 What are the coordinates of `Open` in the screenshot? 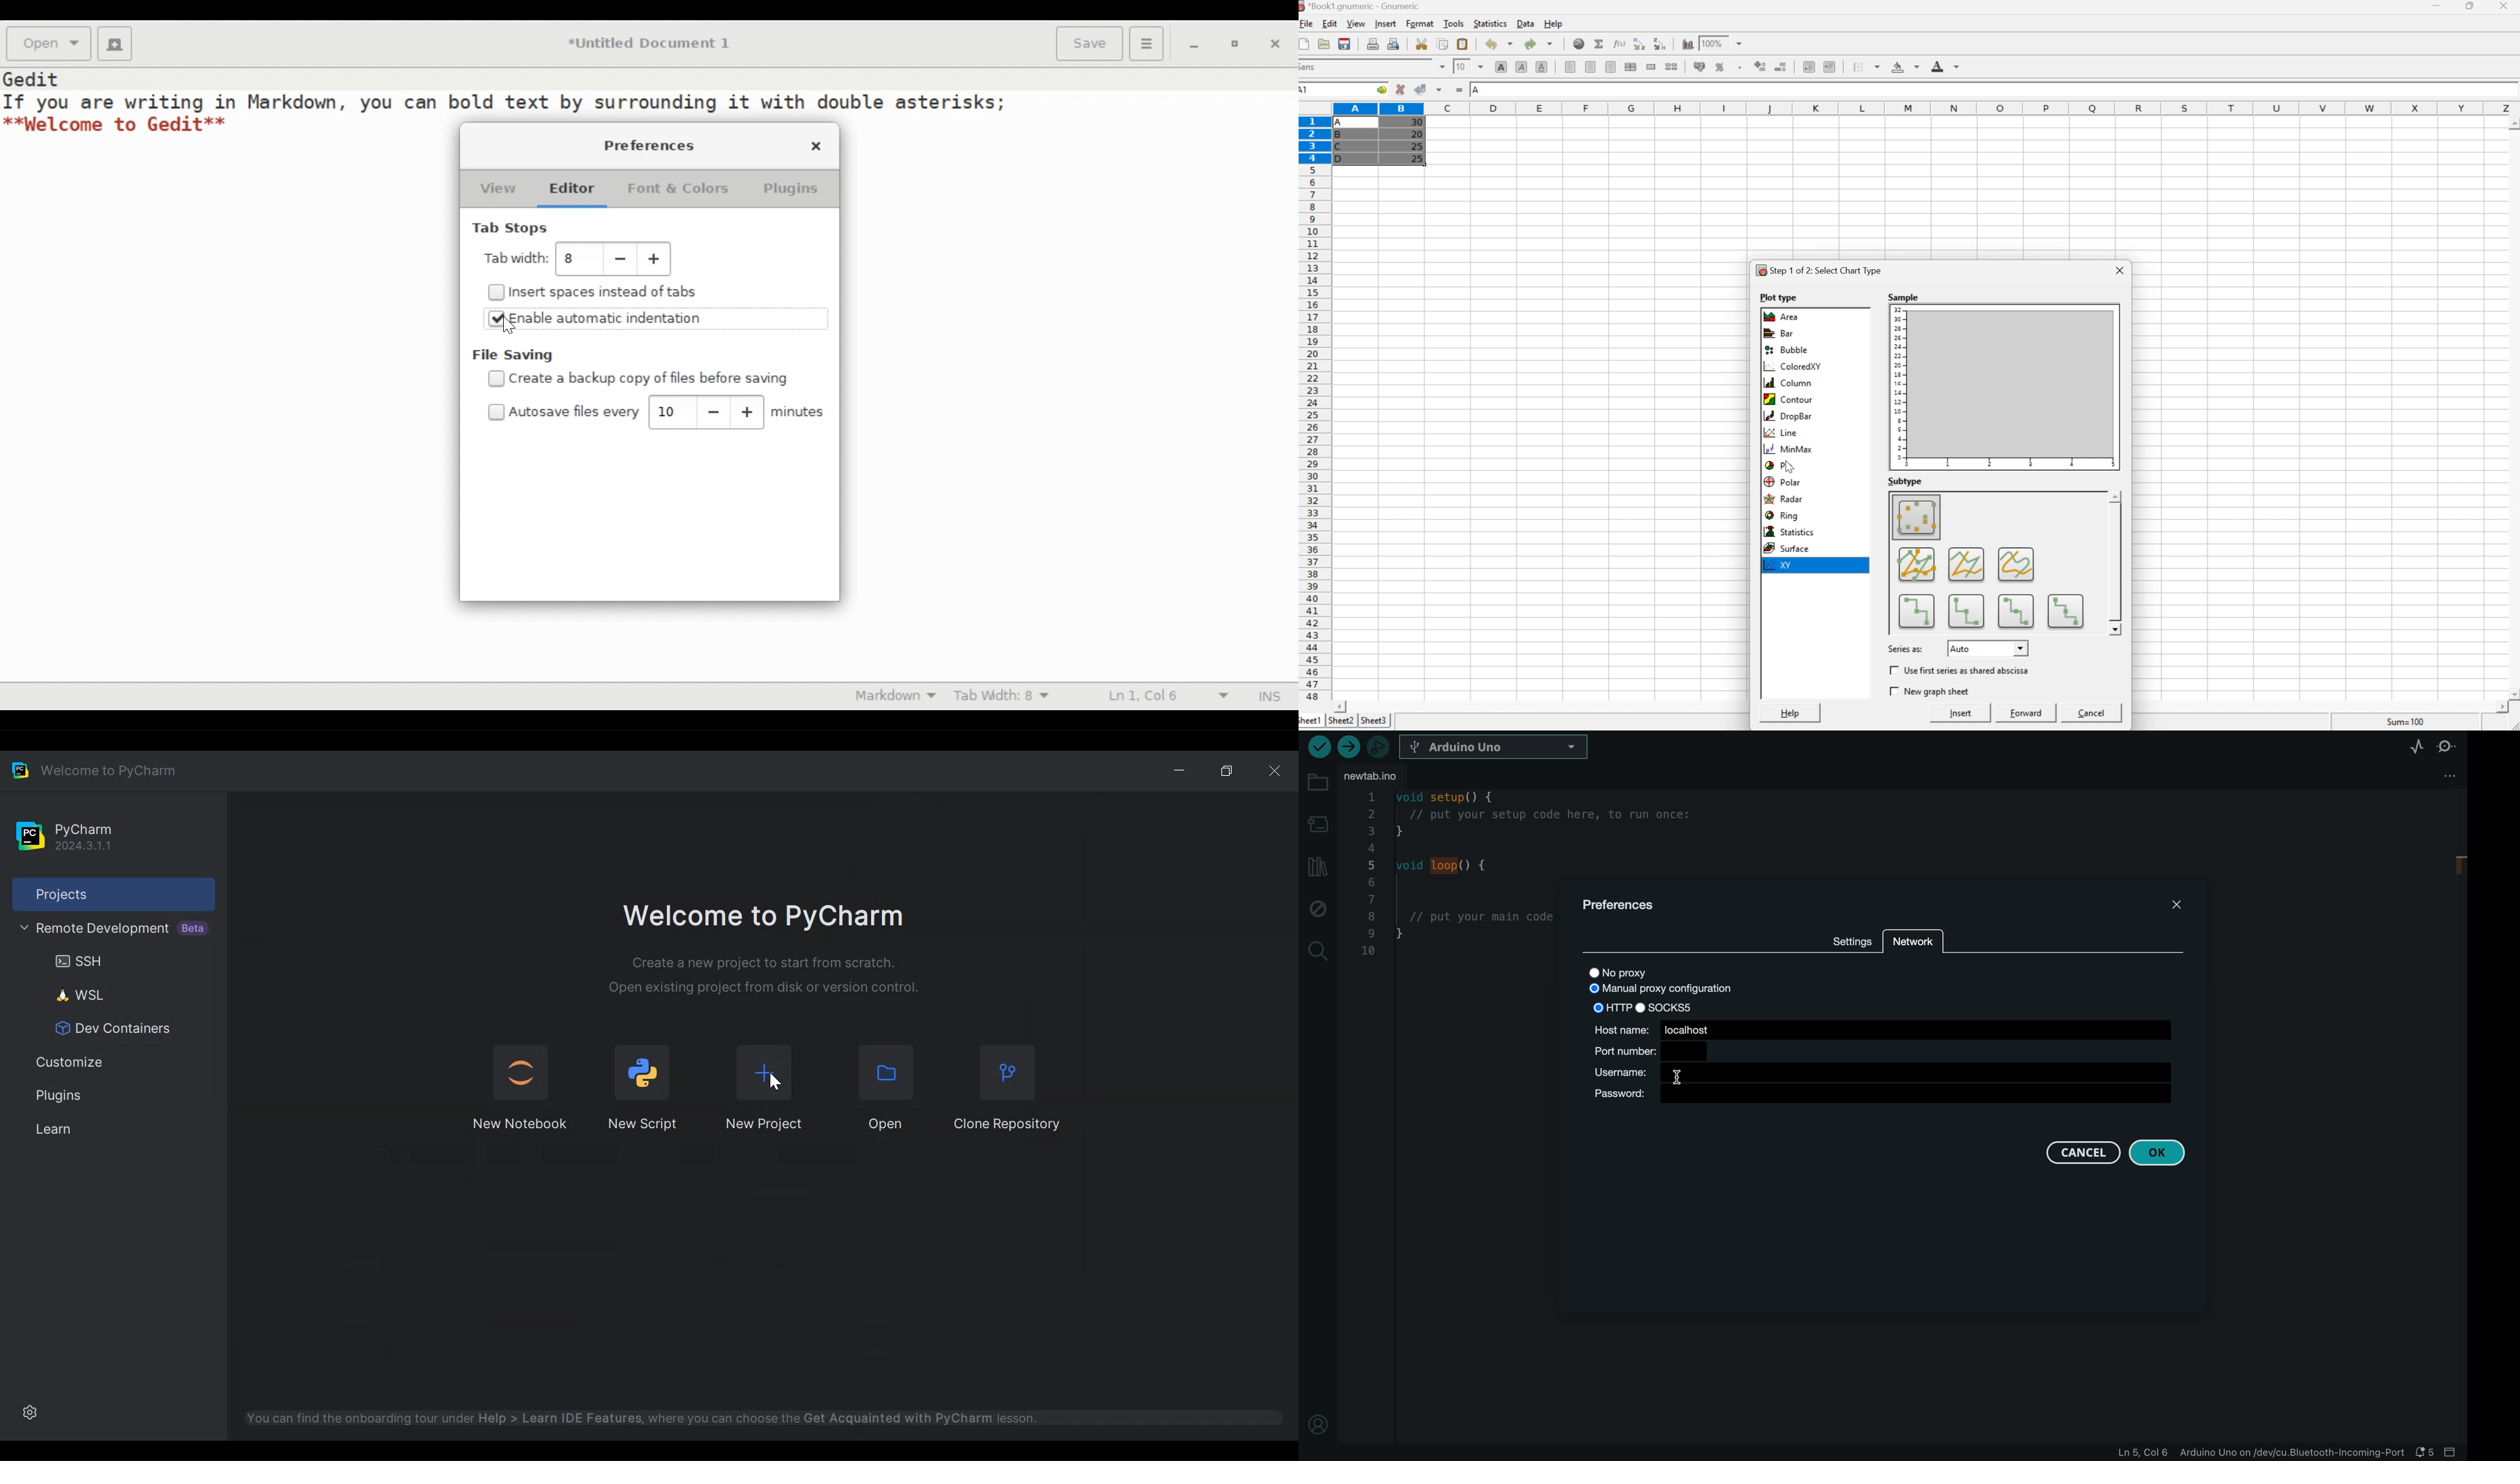 It's located at (887, 1125).